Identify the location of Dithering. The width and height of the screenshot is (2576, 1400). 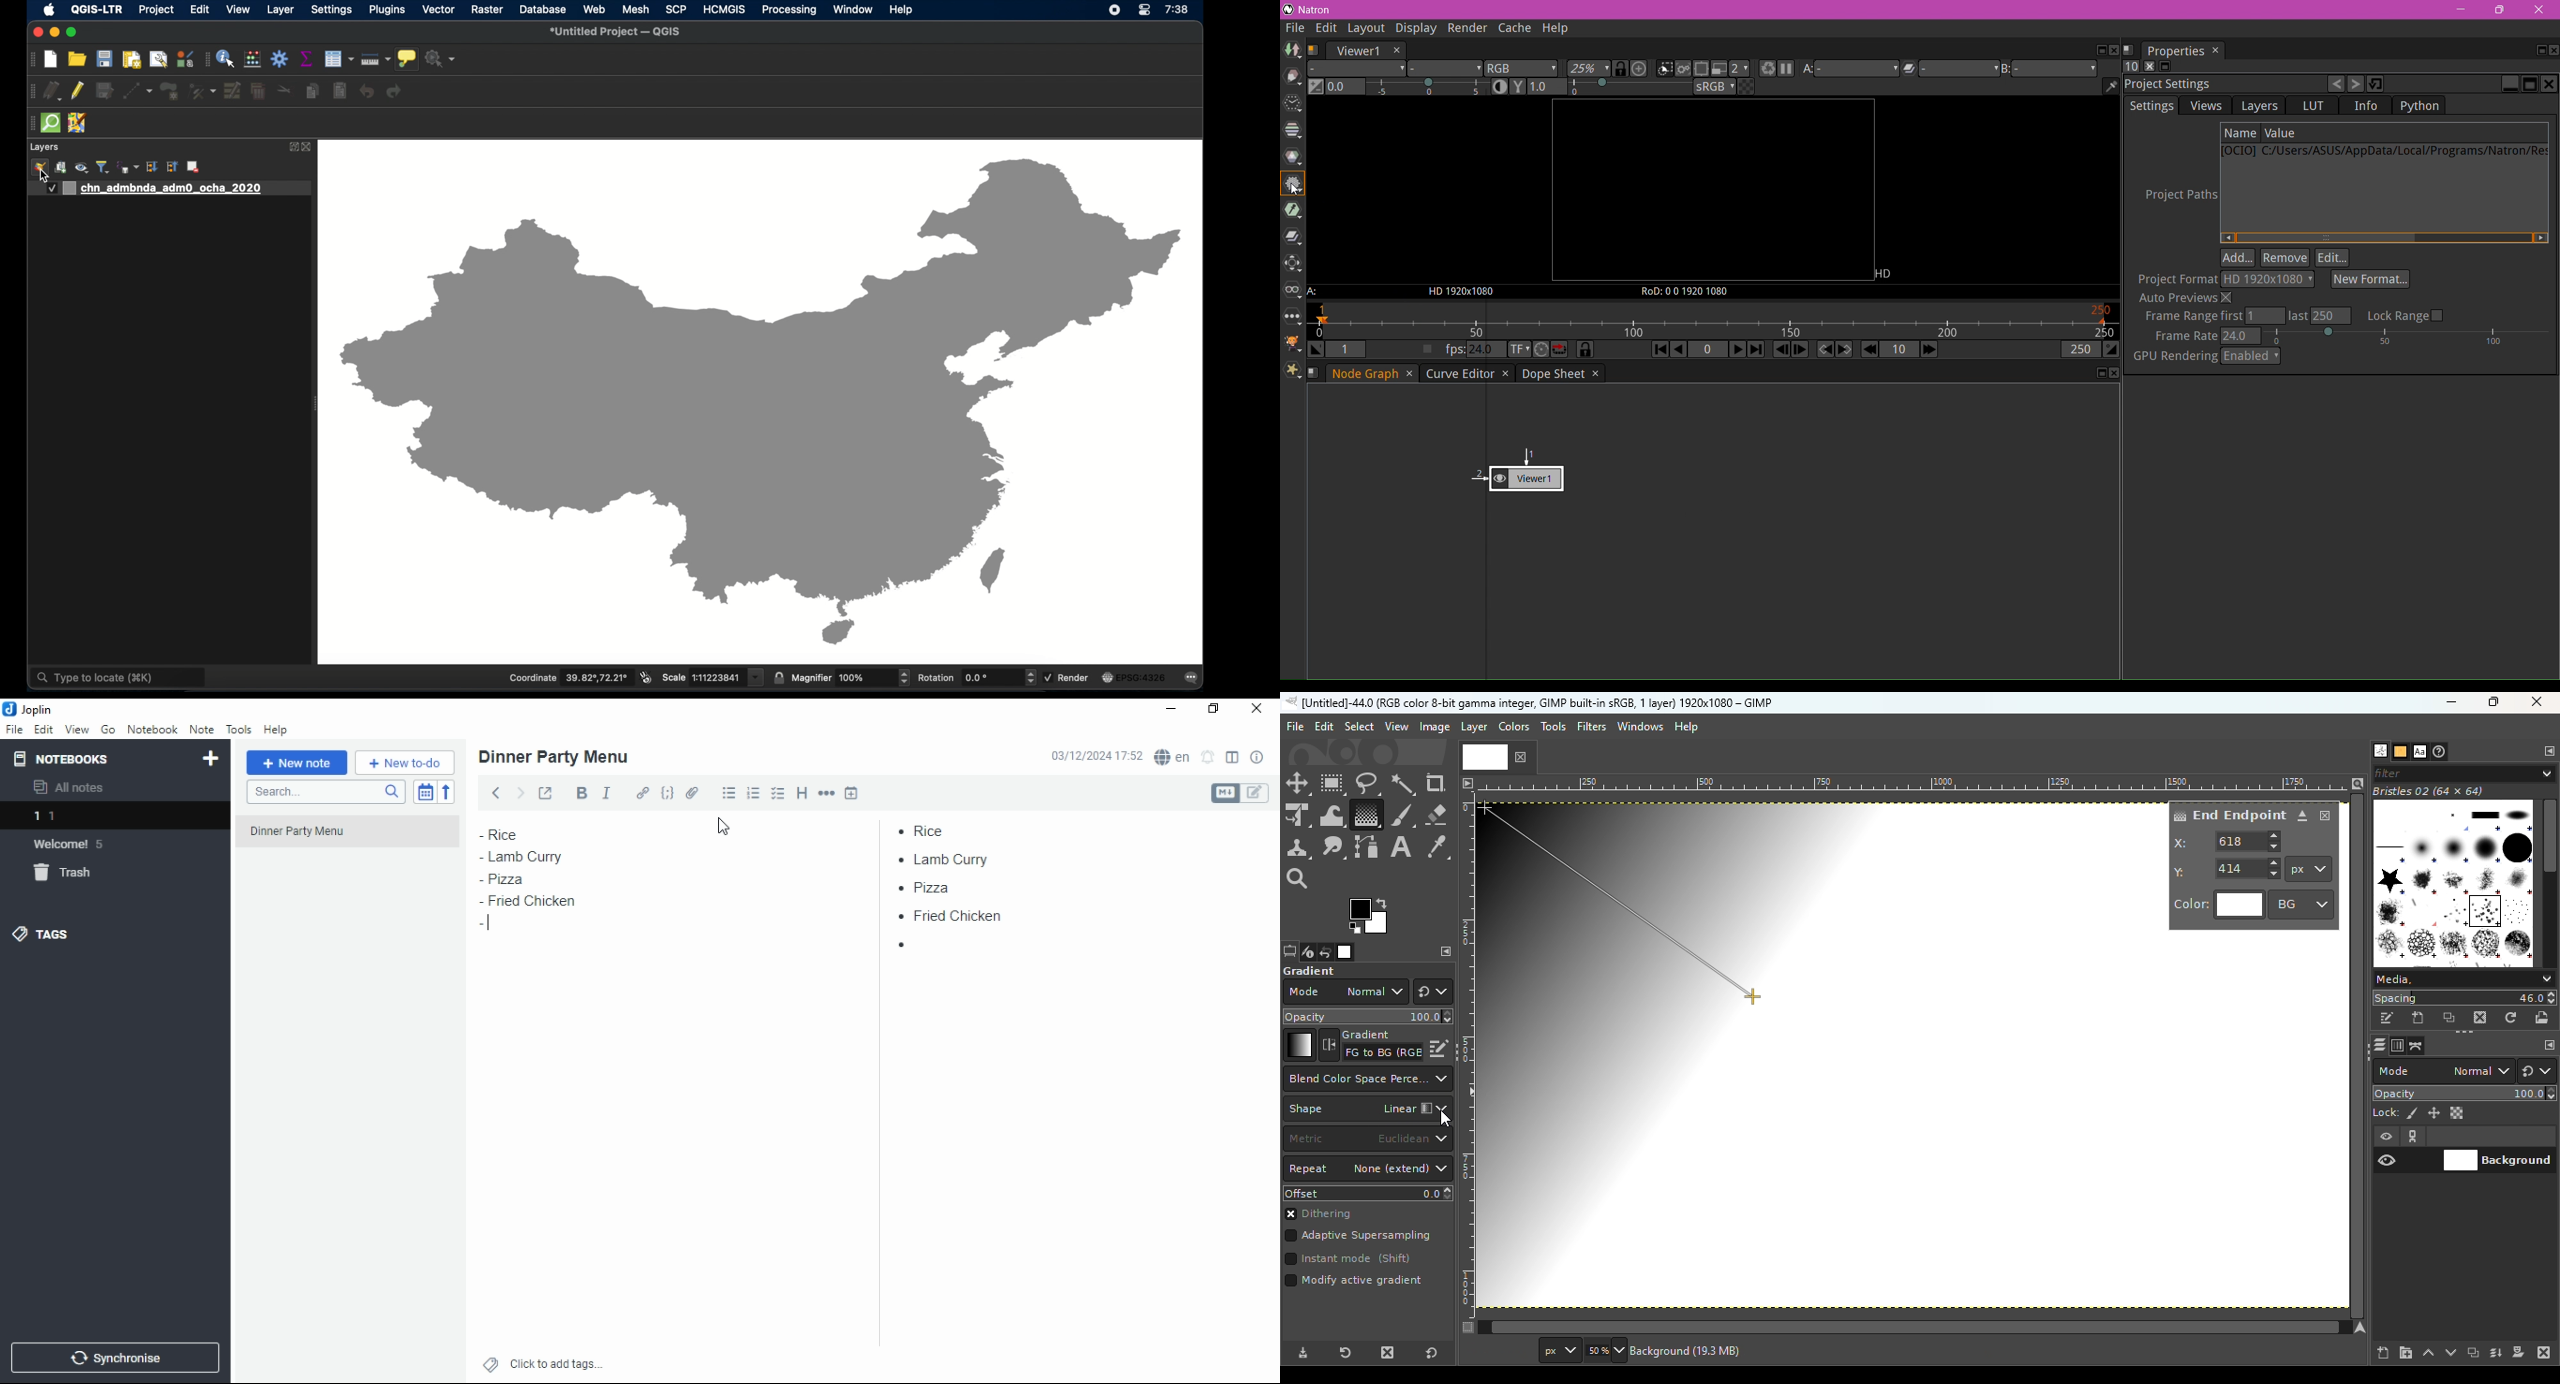
(1326, 1216).